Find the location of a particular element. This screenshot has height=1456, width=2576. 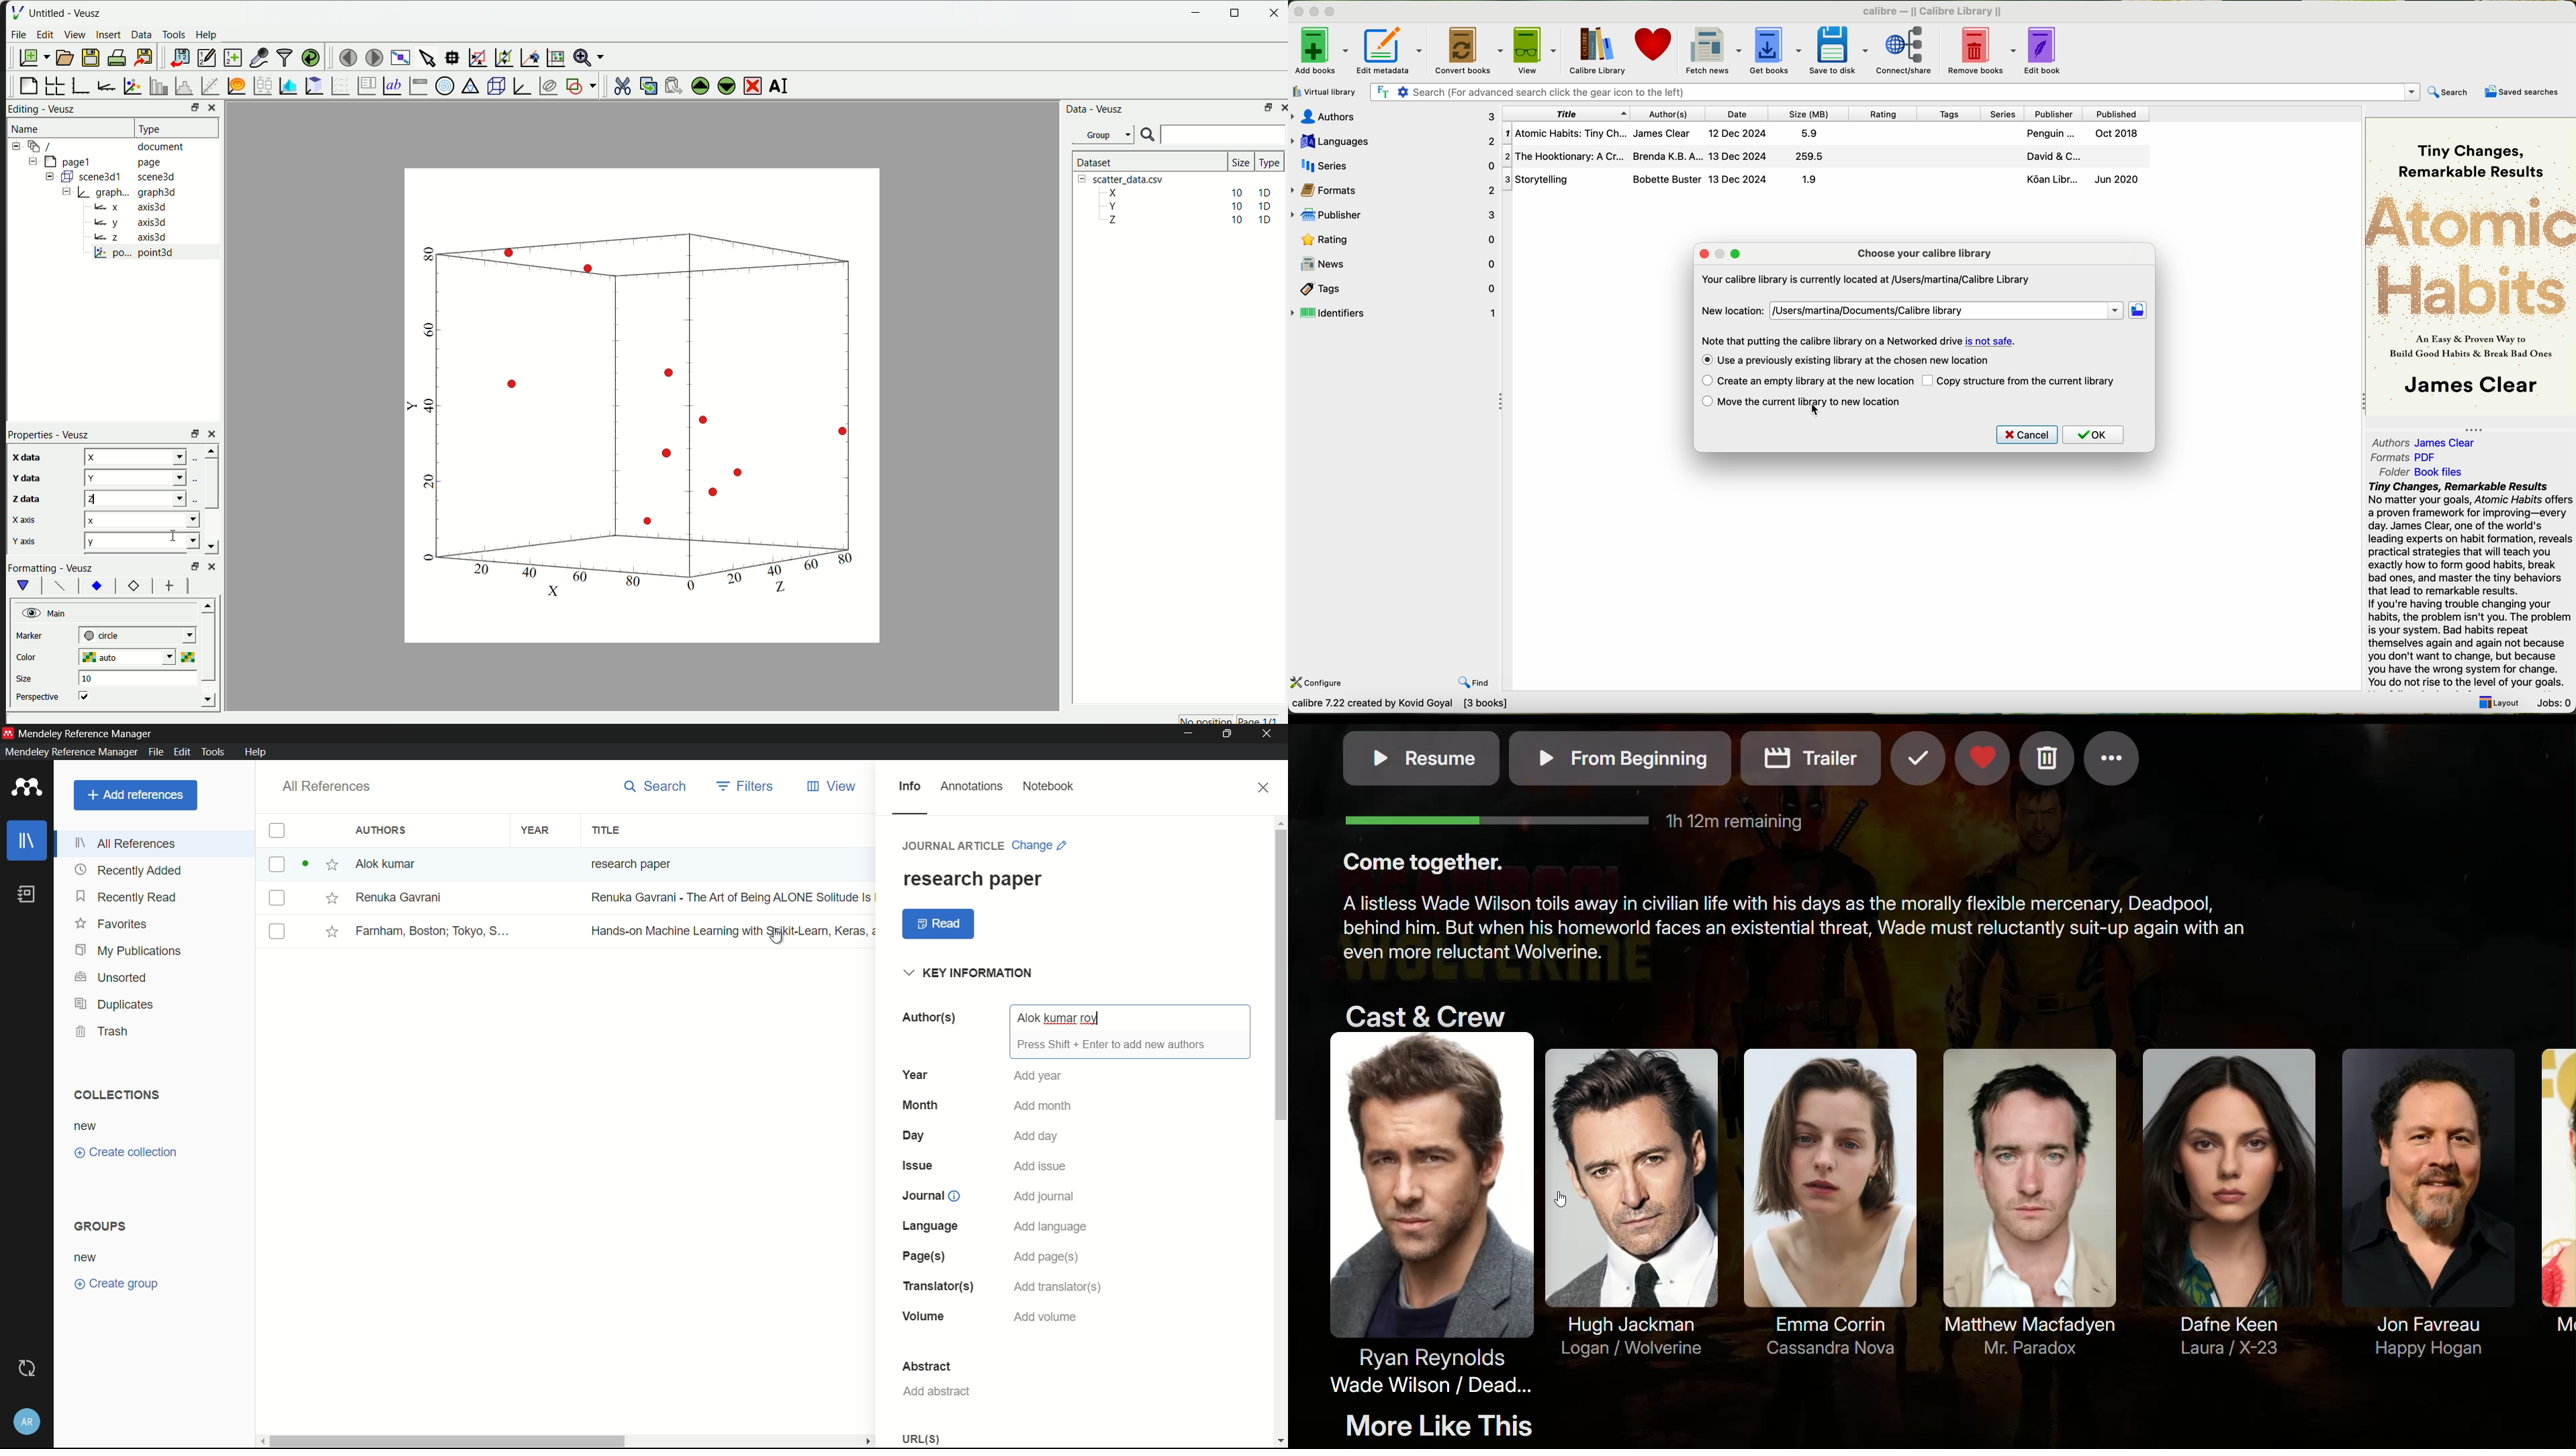

info is located at coordinates (909, 787).